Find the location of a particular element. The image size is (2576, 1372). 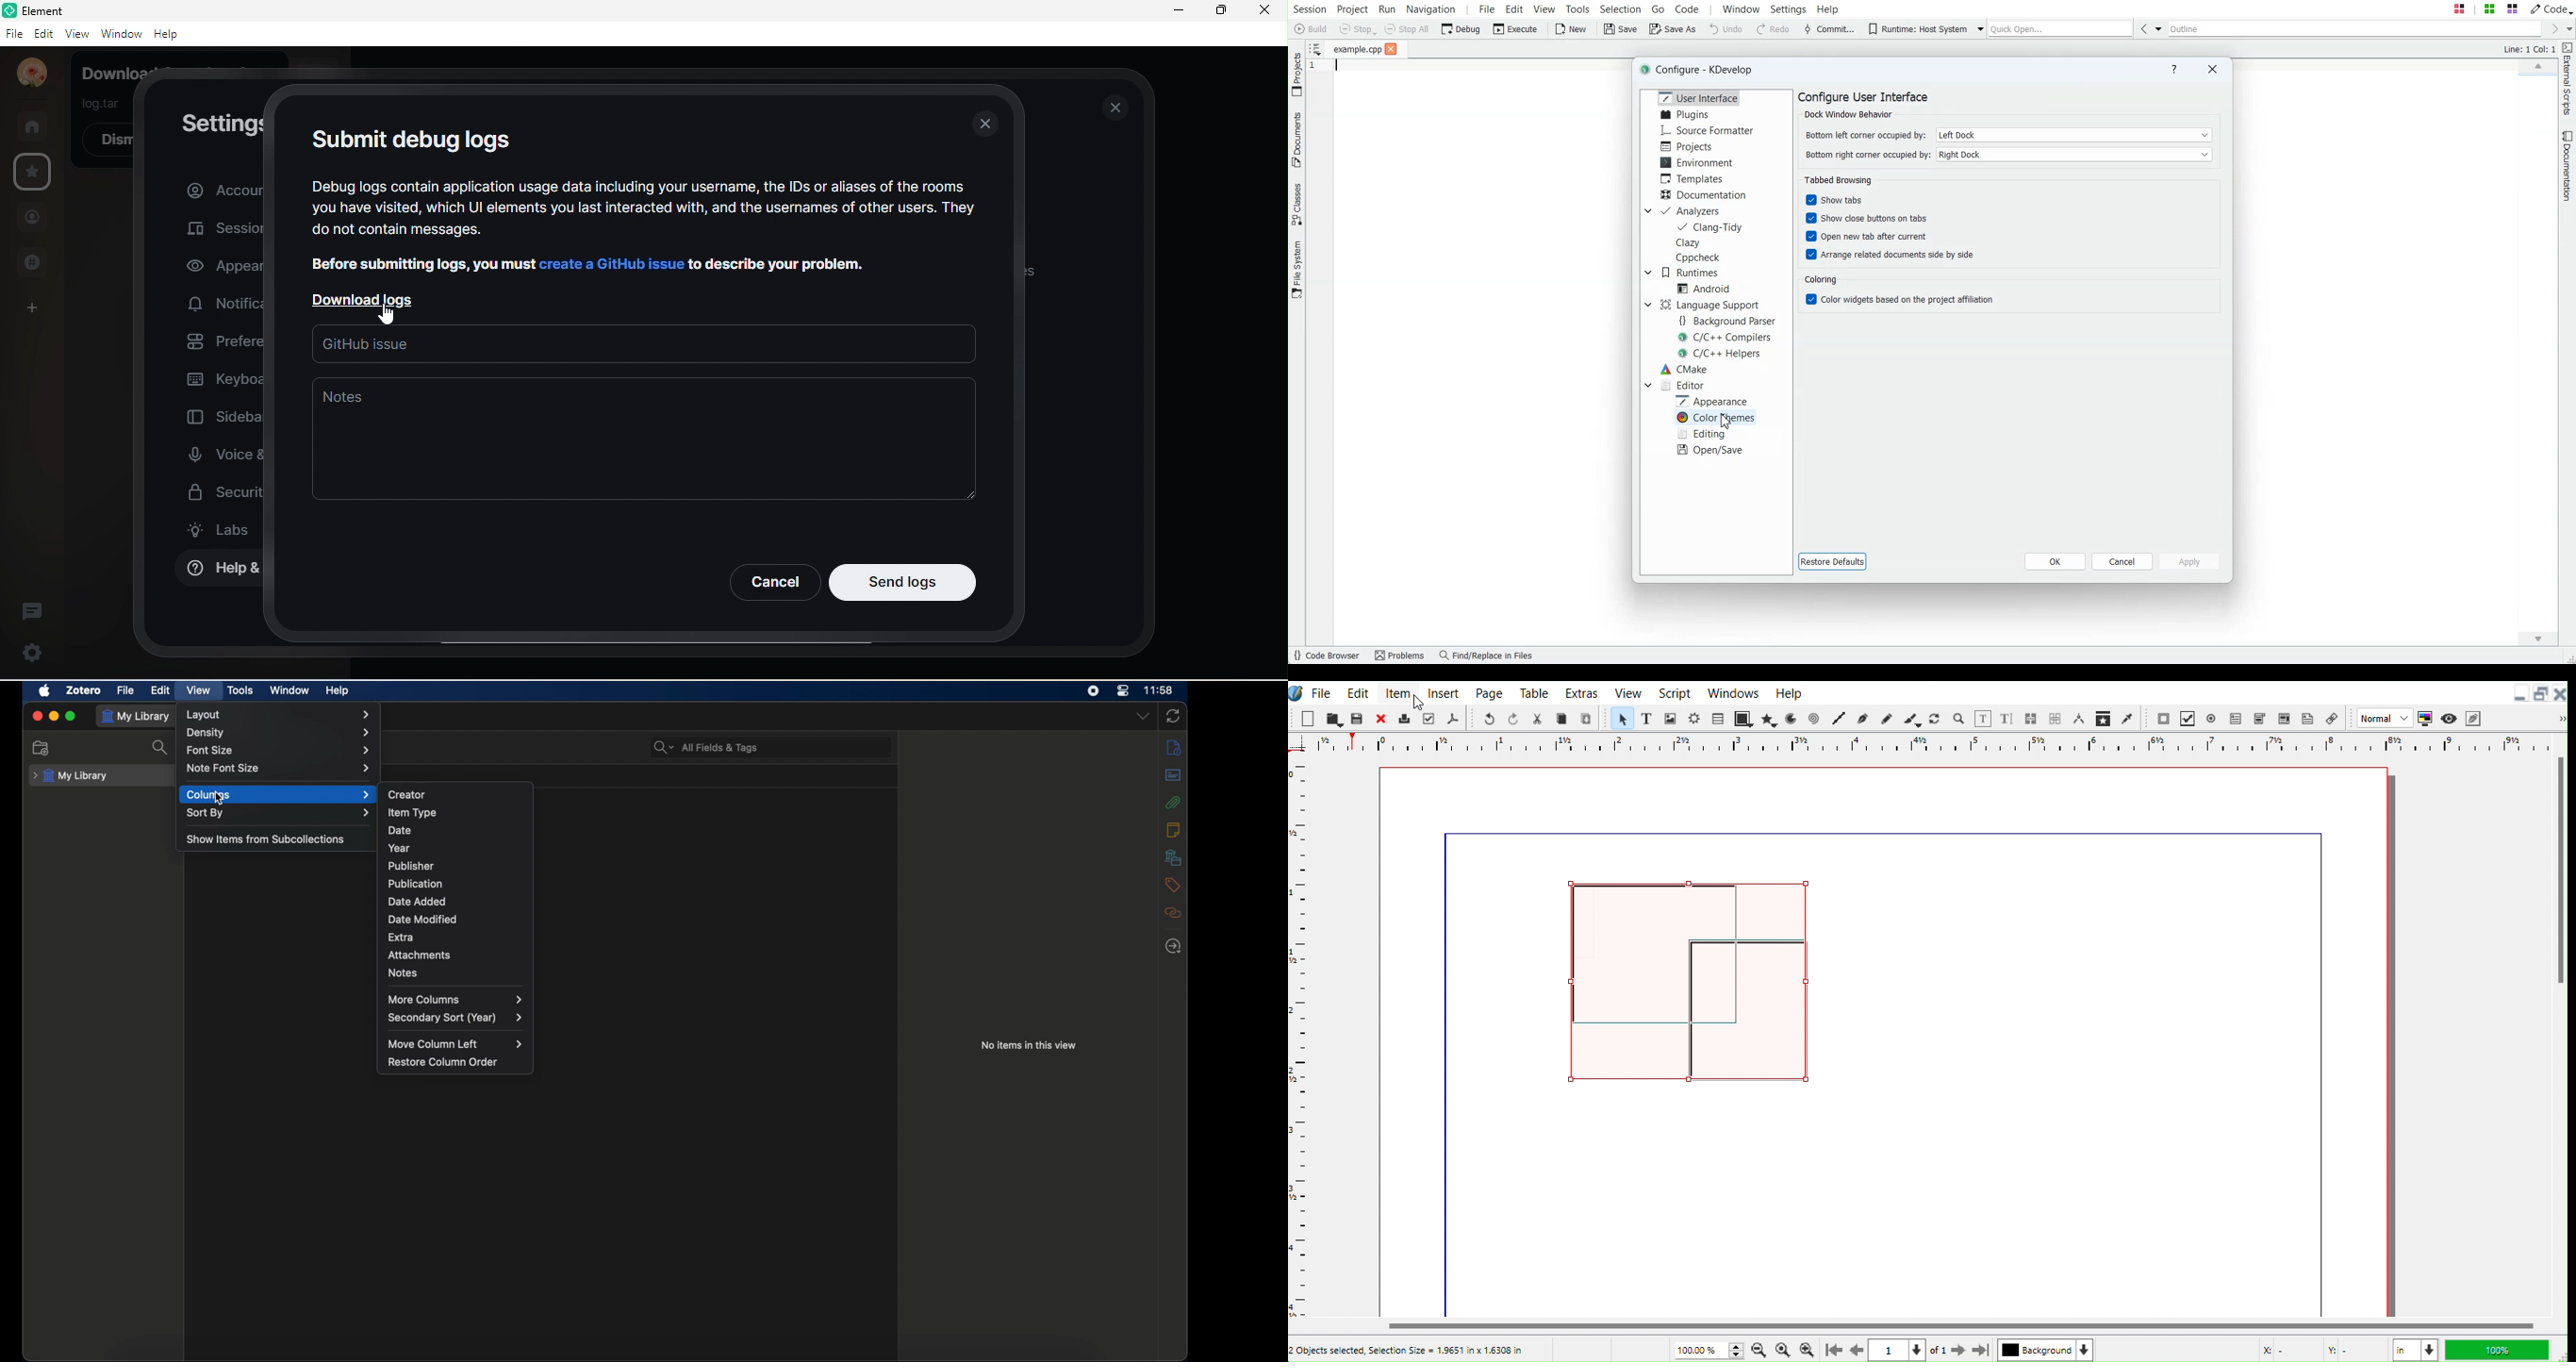

Select Item is located at coordinates (1623, 719).